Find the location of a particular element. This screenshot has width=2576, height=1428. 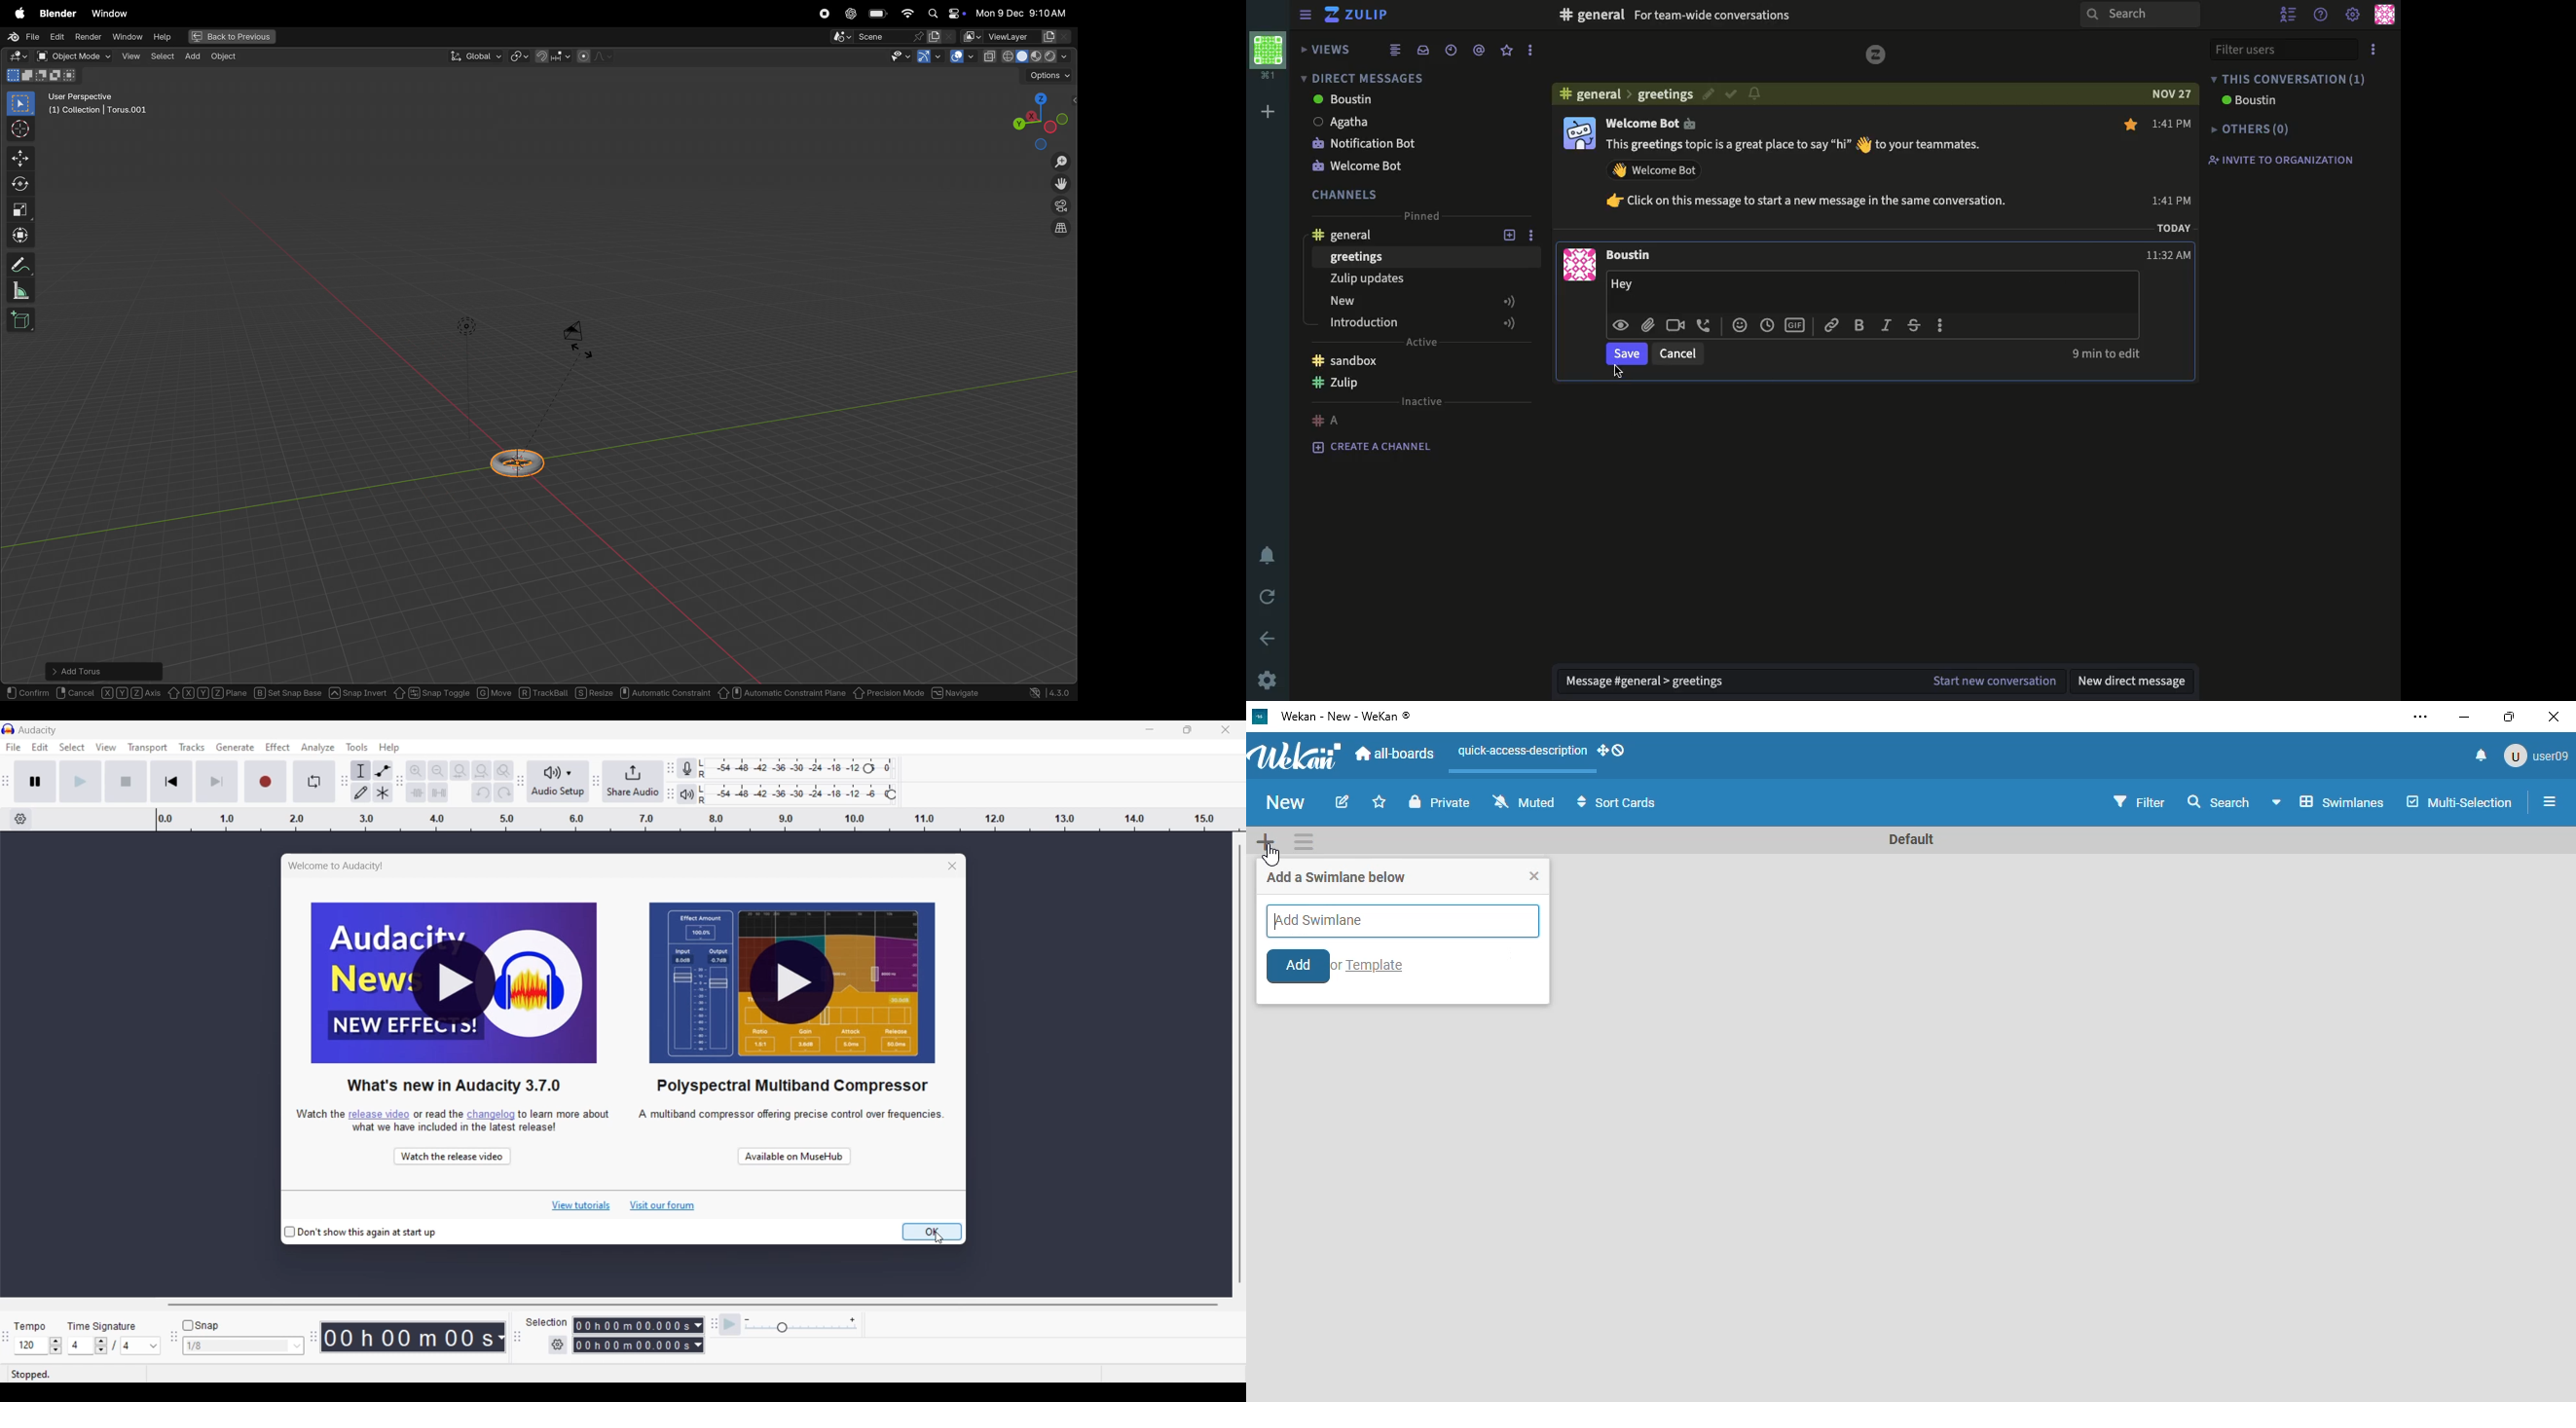

board view is located at coordinates (2329, 802).